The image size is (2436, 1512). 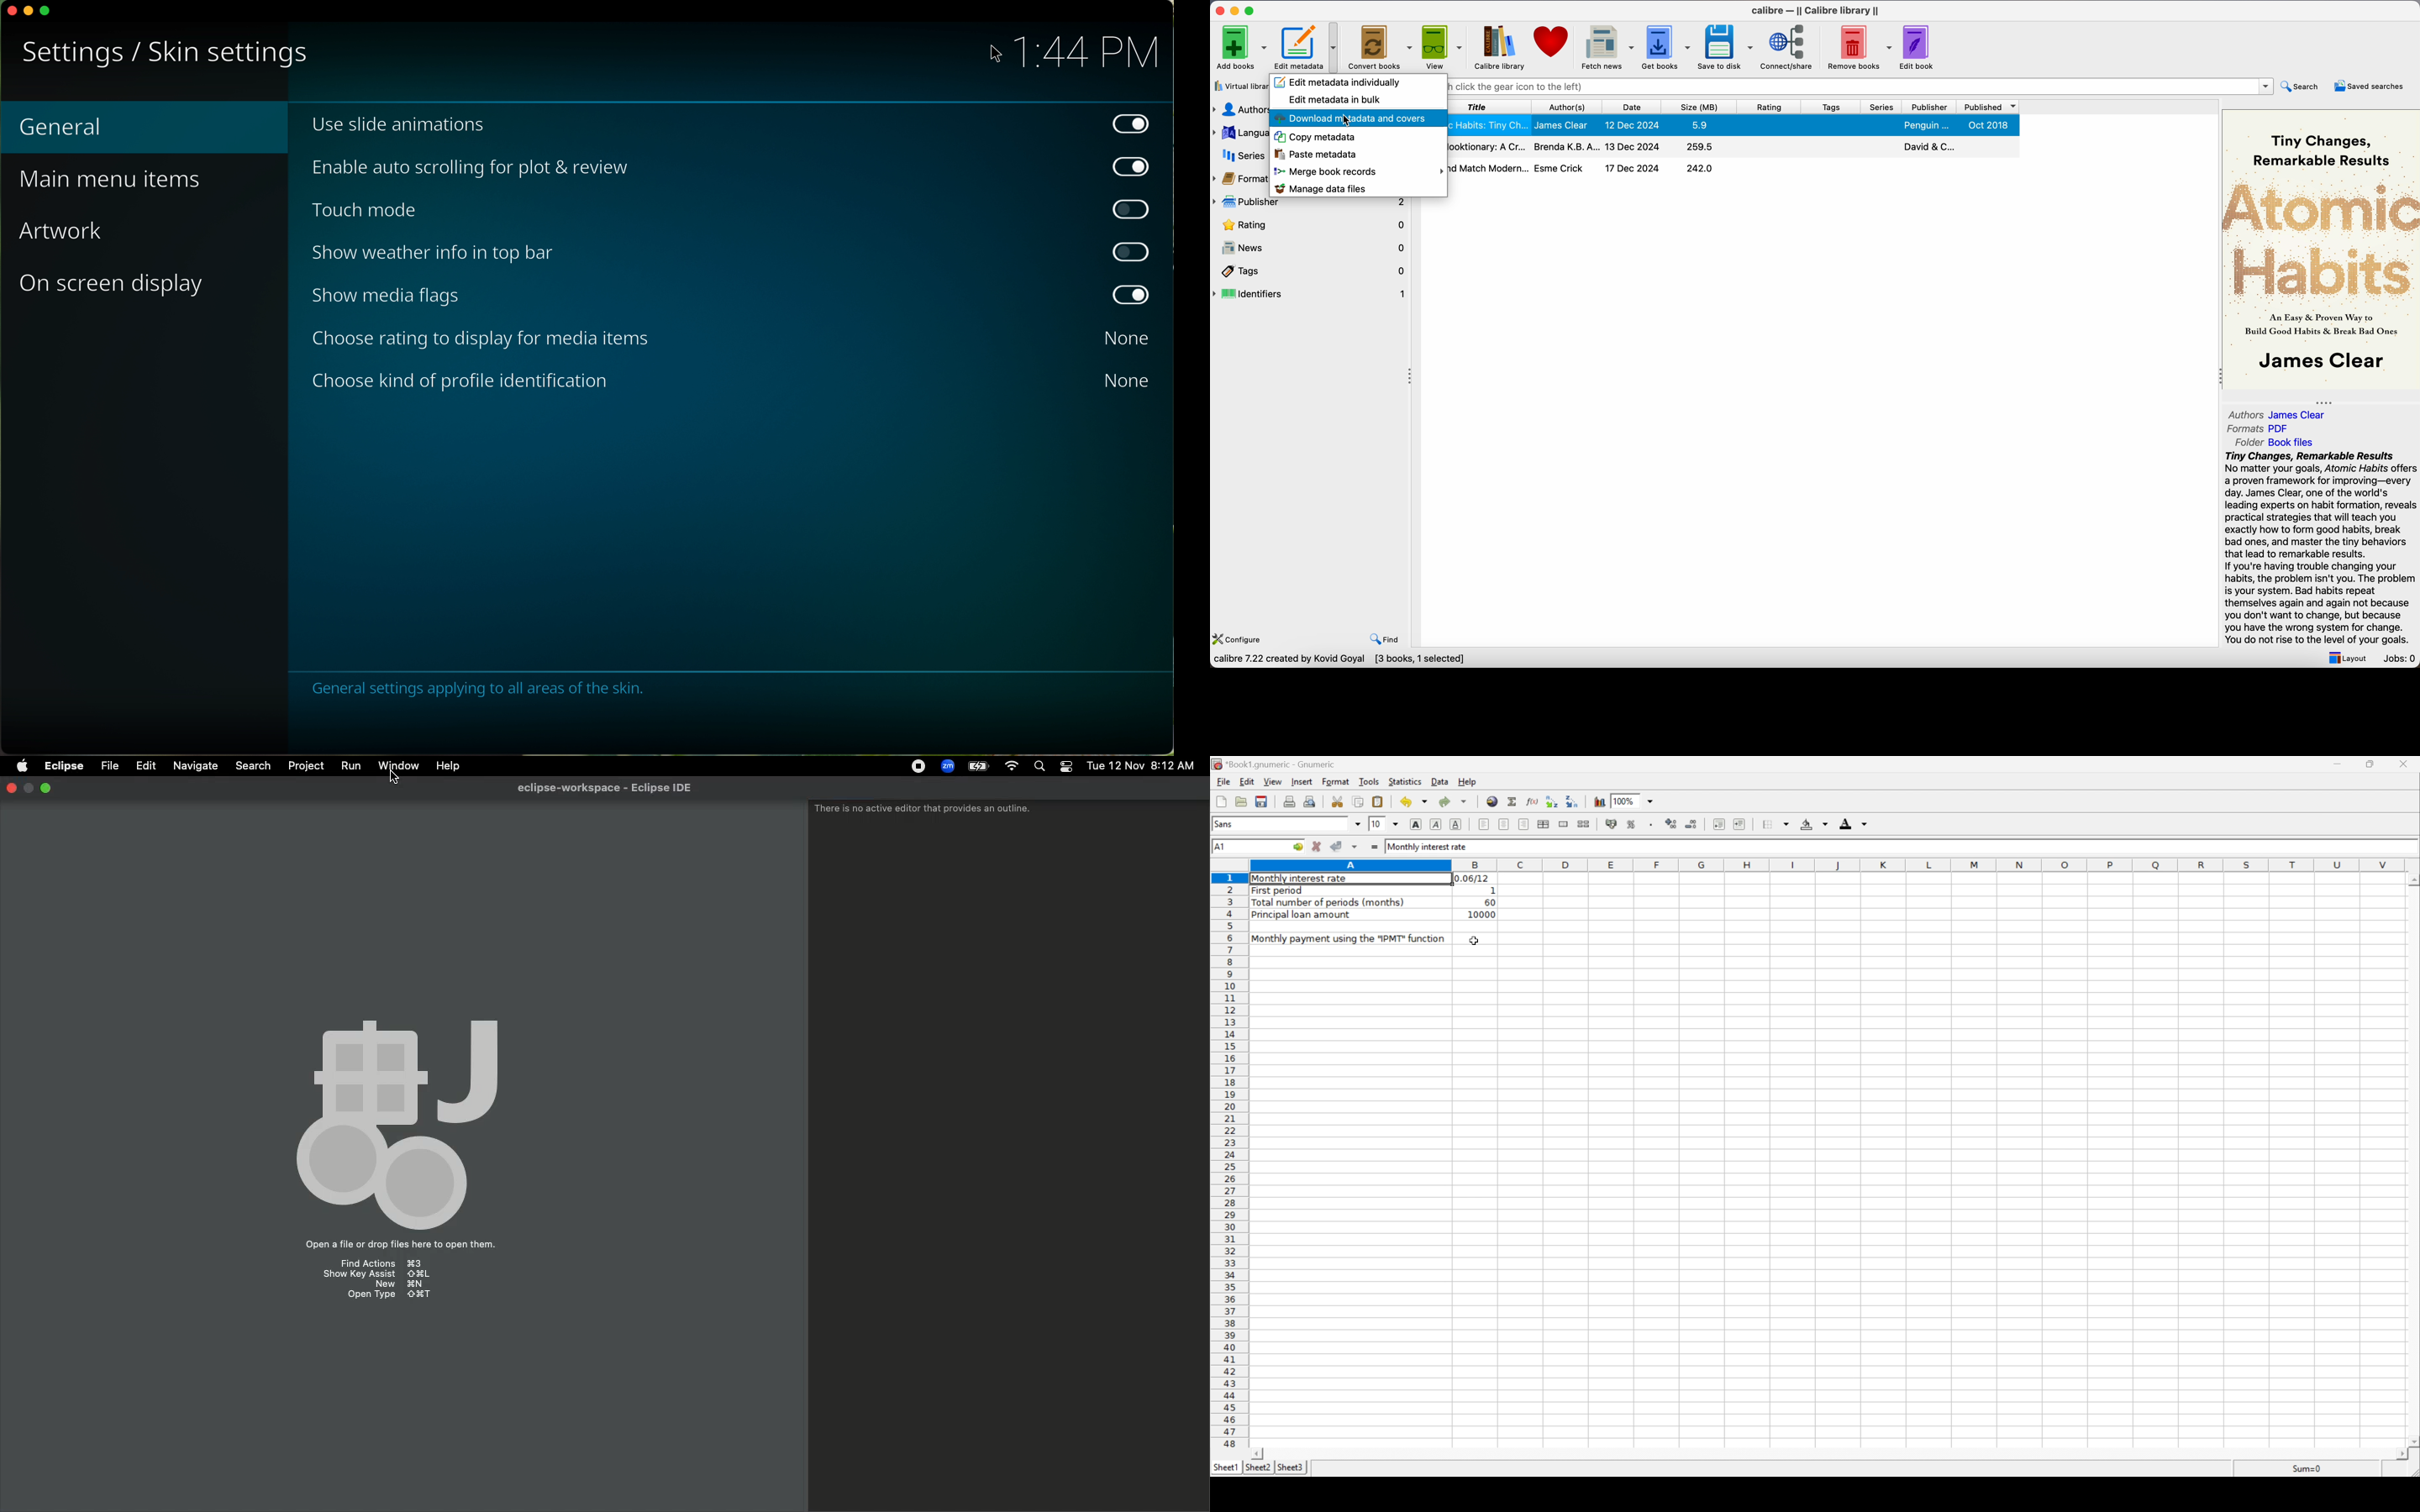 What do you see at coordinates (1701, 148) in the screenshot?
I see `259.5` at bounding box center [1701, 148].